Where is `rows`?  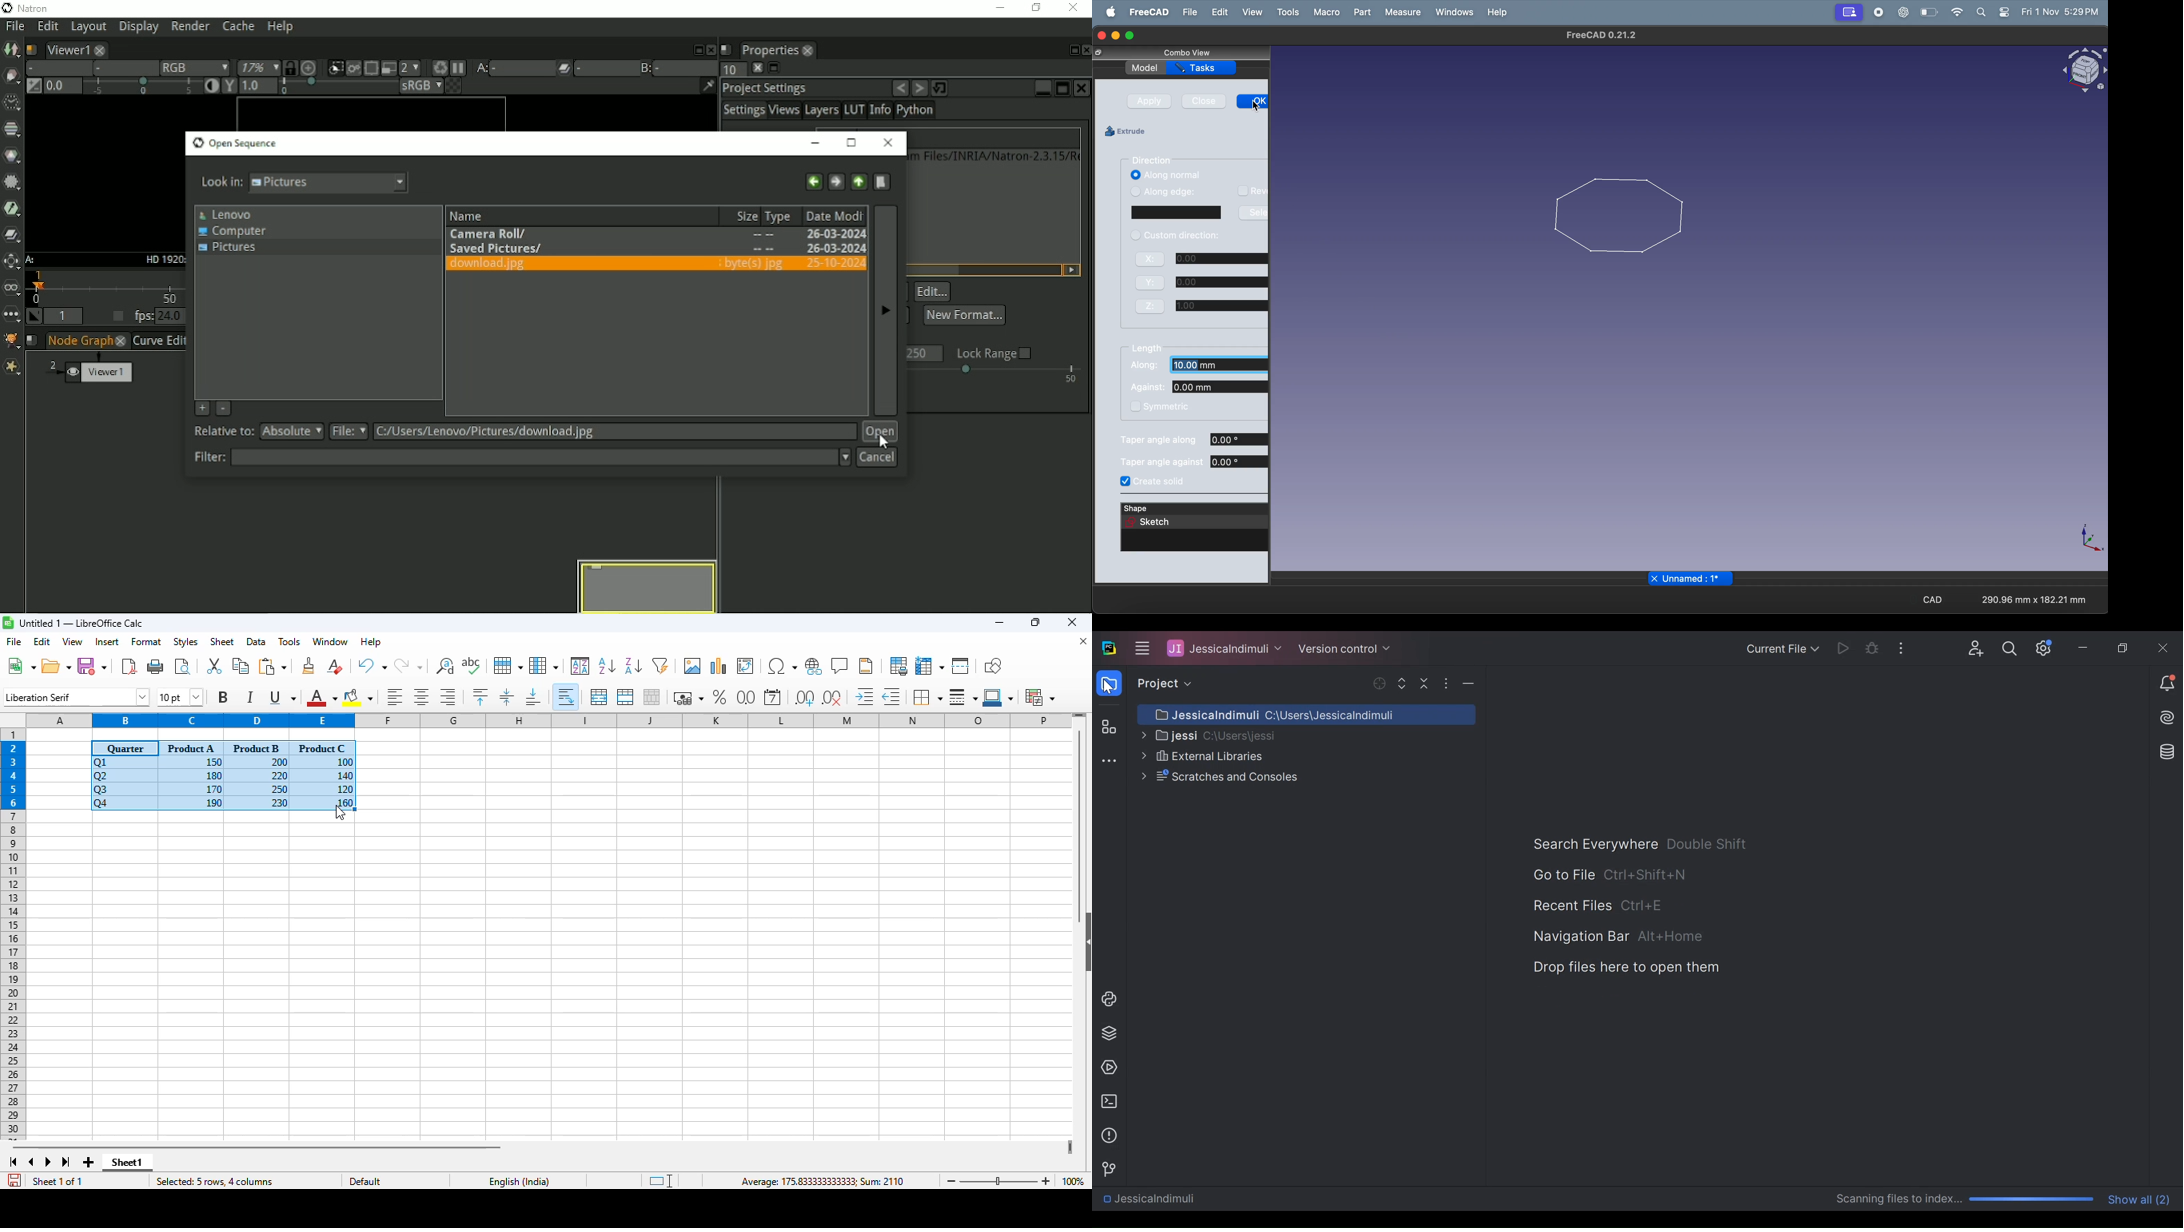
rows is located at coordinates (13, 935).